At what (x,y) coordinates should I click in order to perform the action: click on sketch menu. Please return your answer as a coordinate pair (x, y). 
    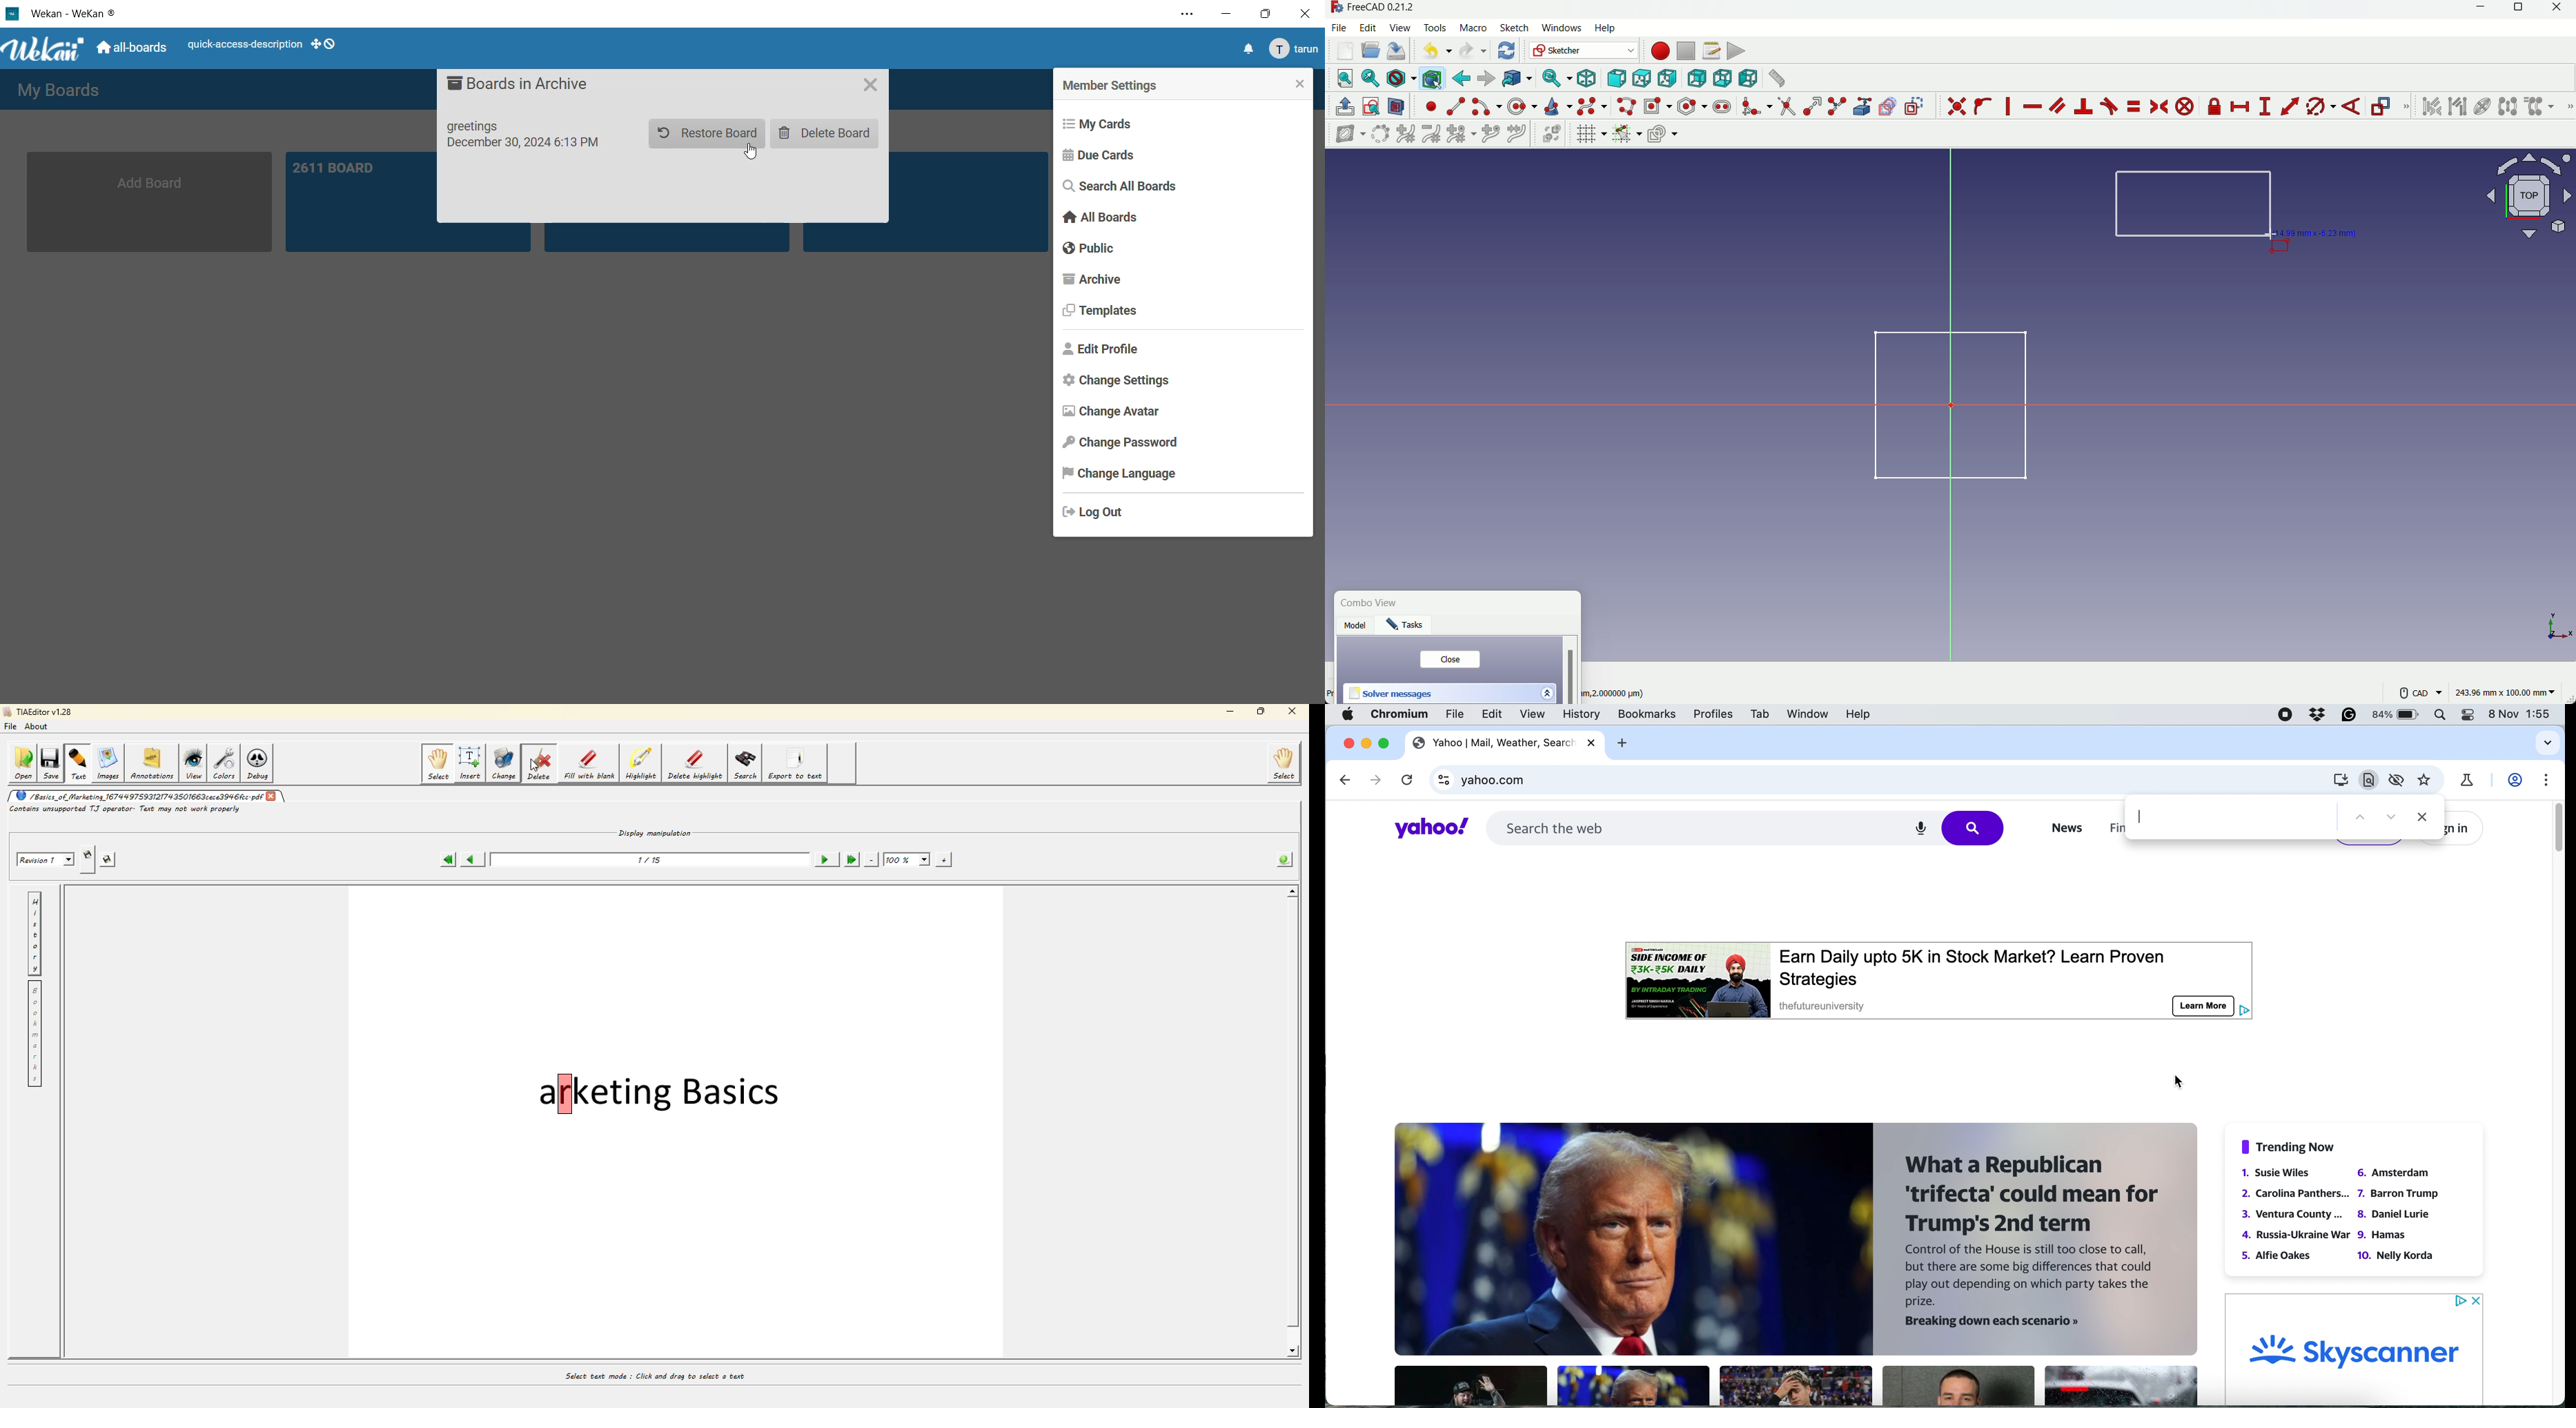
    Looking at the image, I should click on (1512, 29).